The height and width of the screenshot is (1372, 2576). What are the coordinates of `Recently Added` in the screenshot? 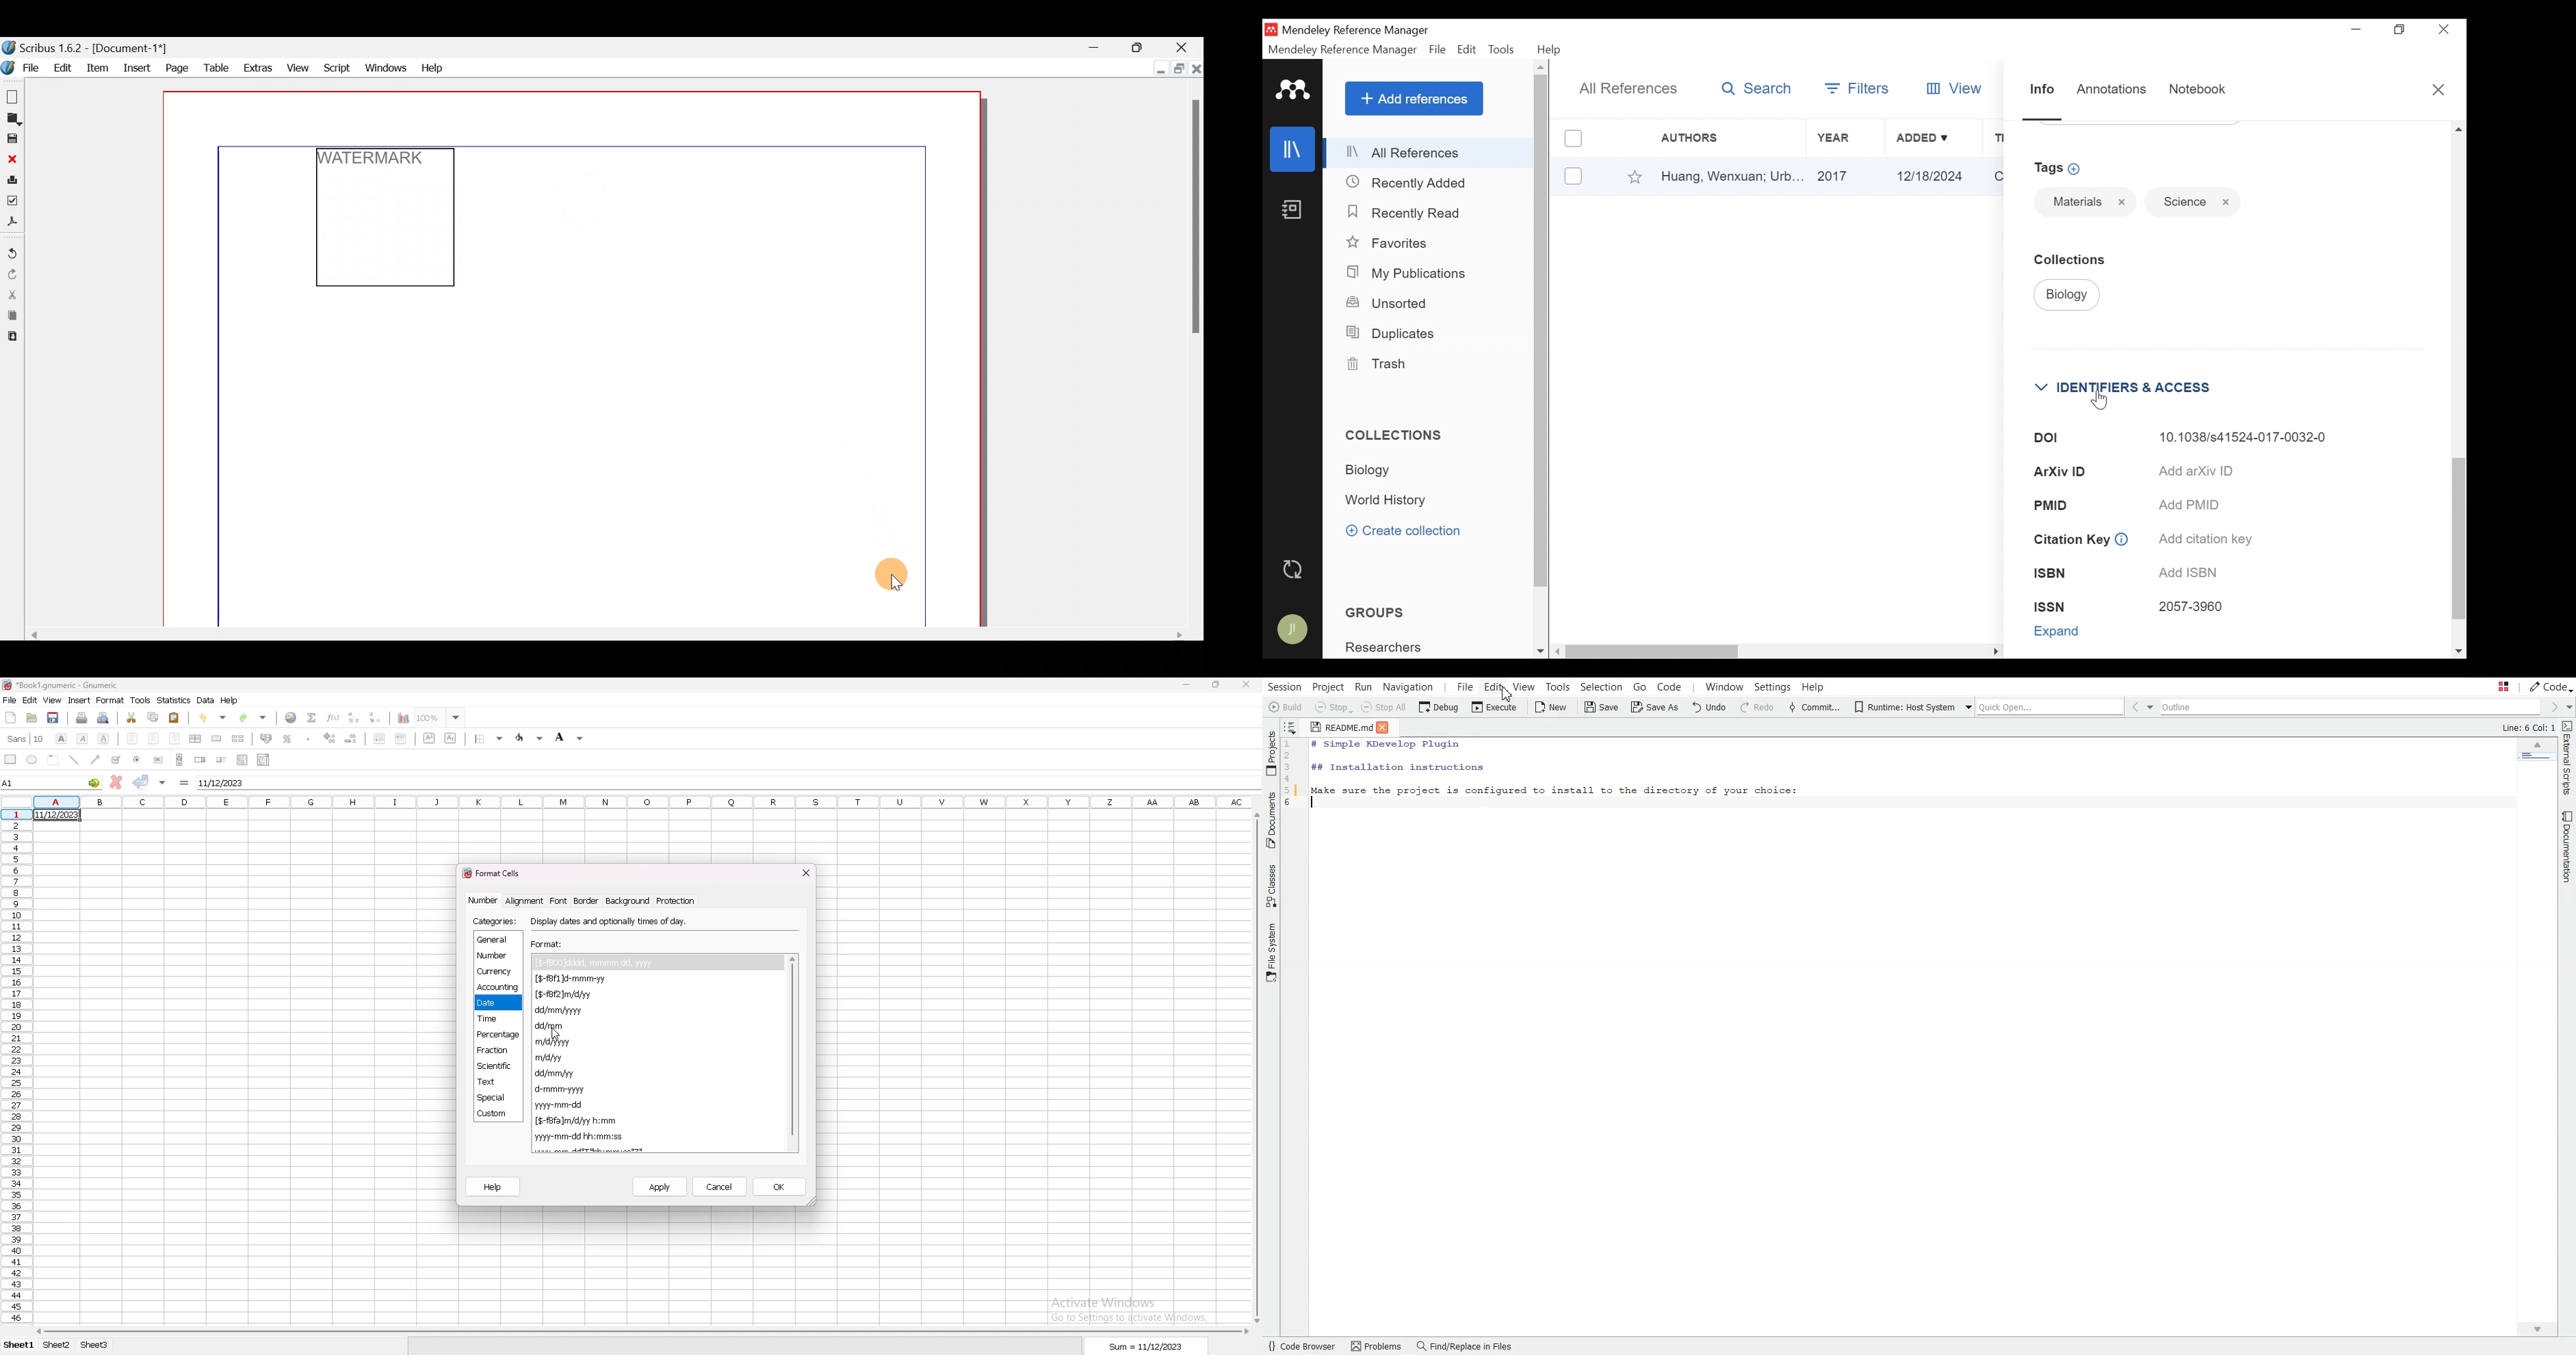 It's located at (1410, 183).